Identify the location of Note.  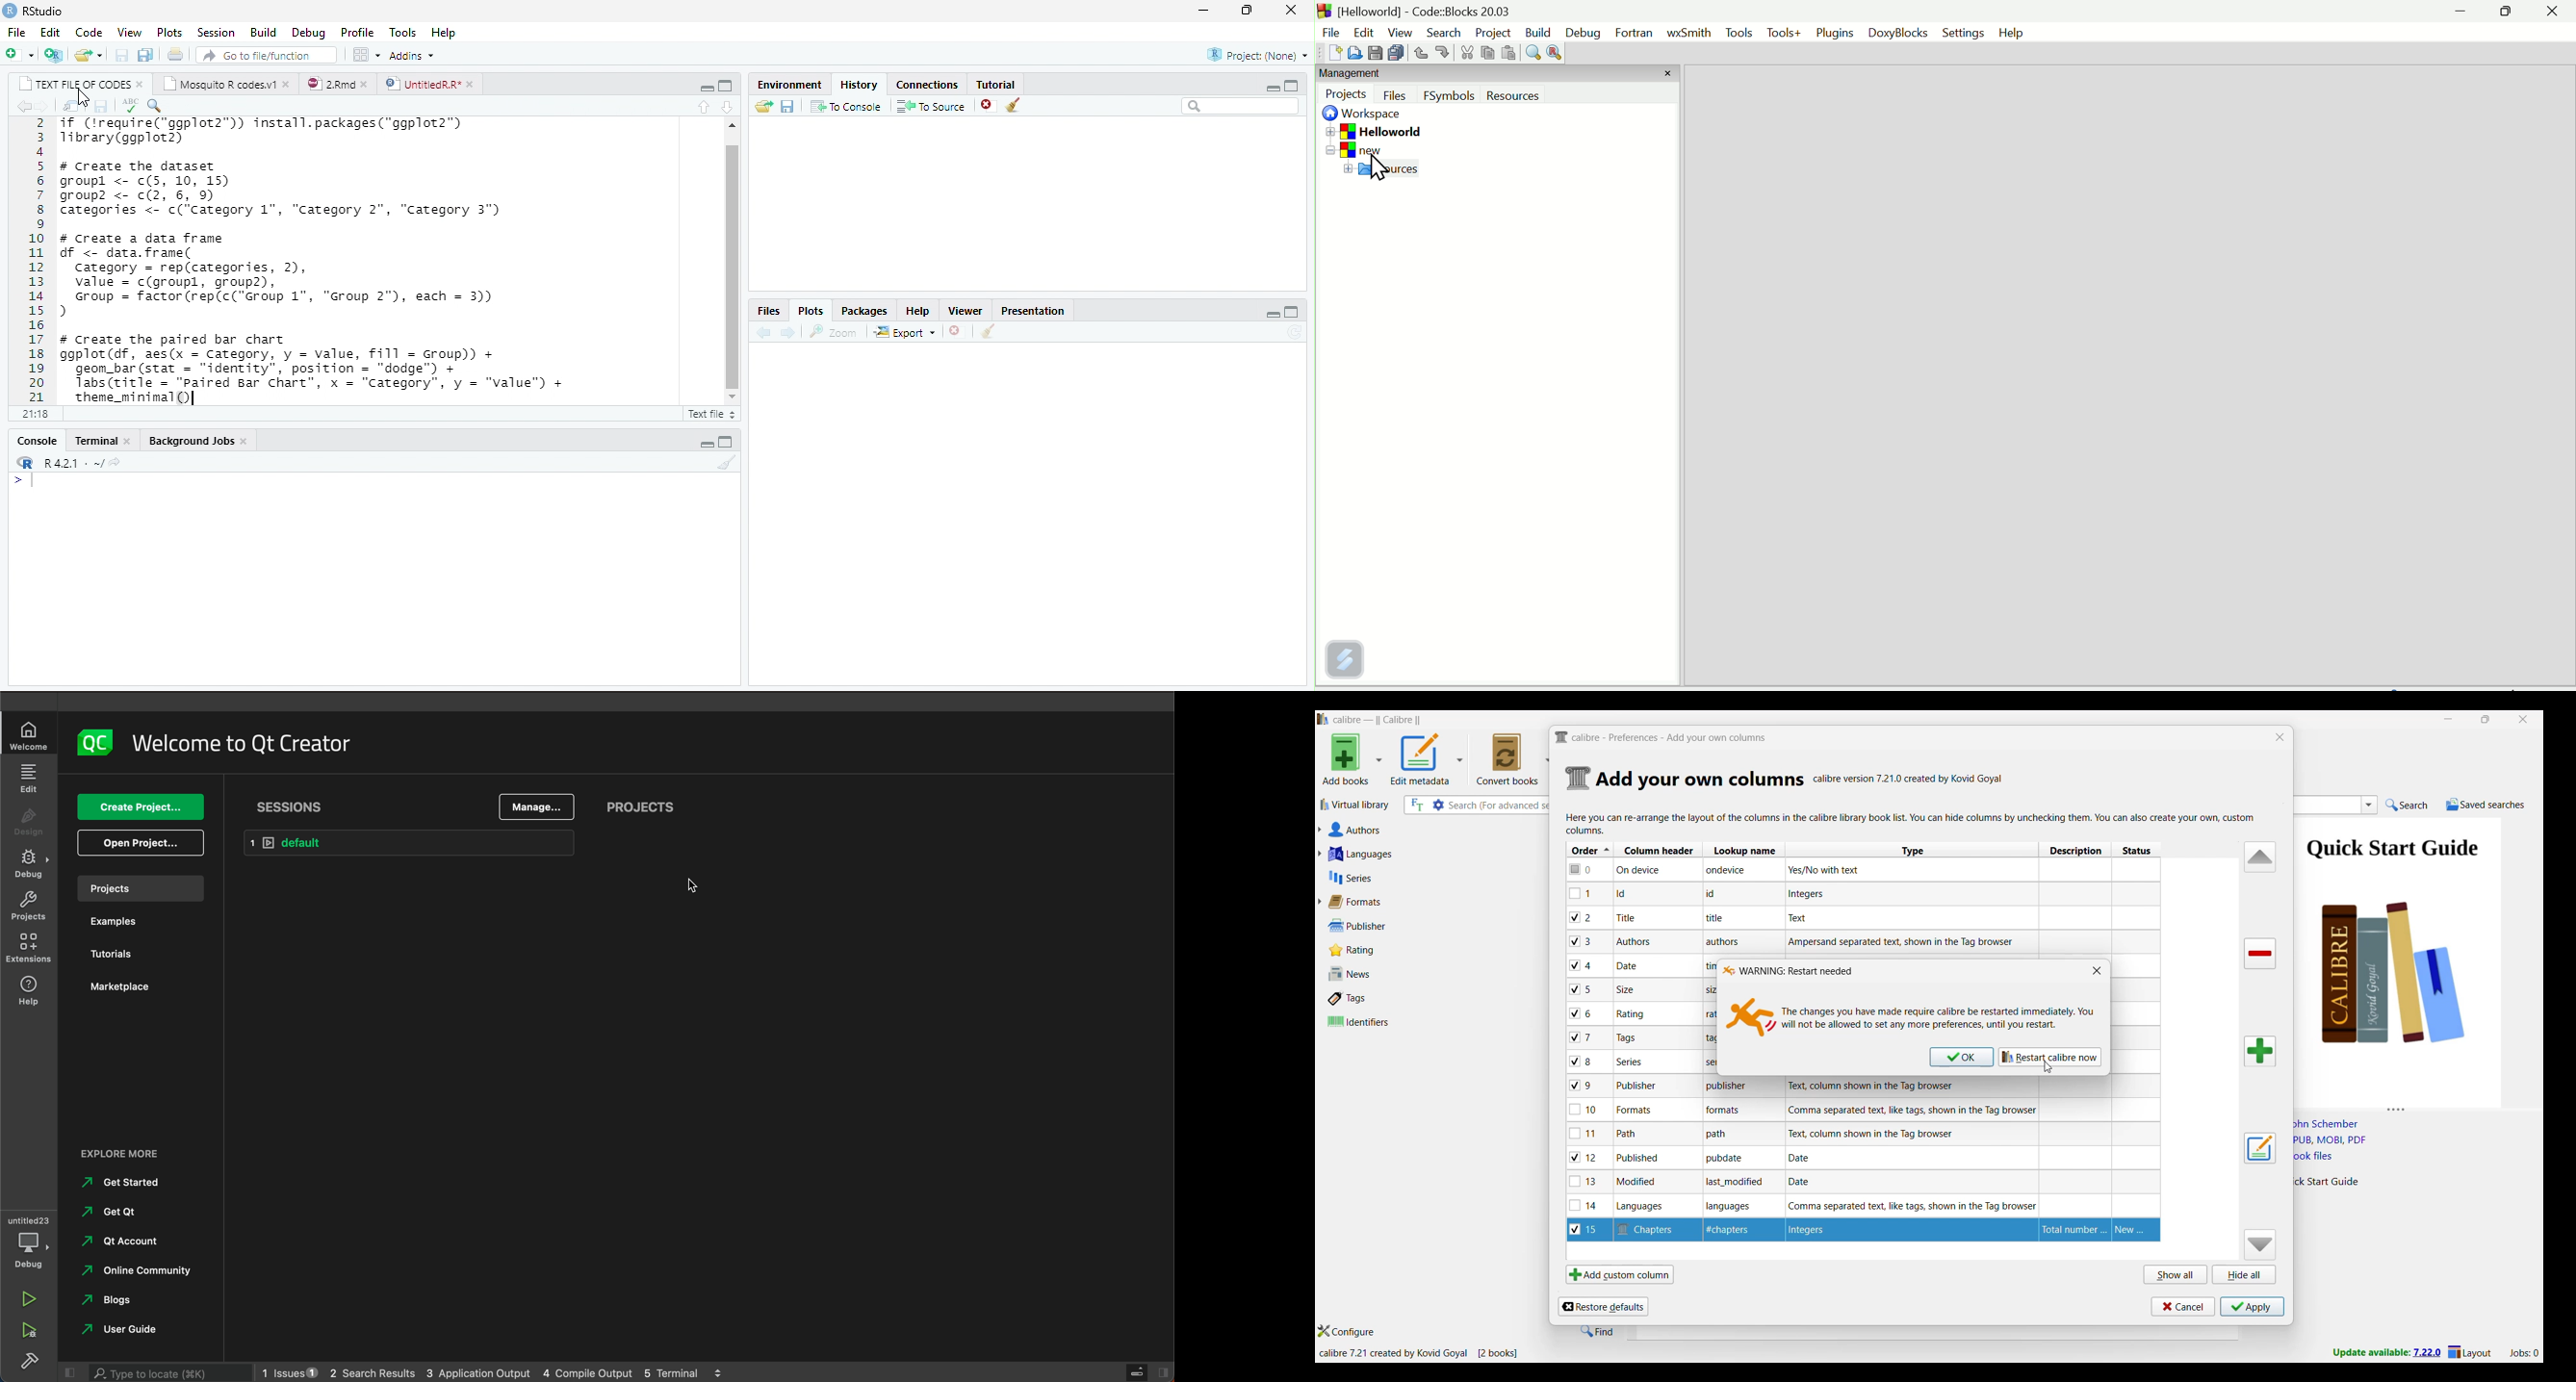
(1632, 1014).